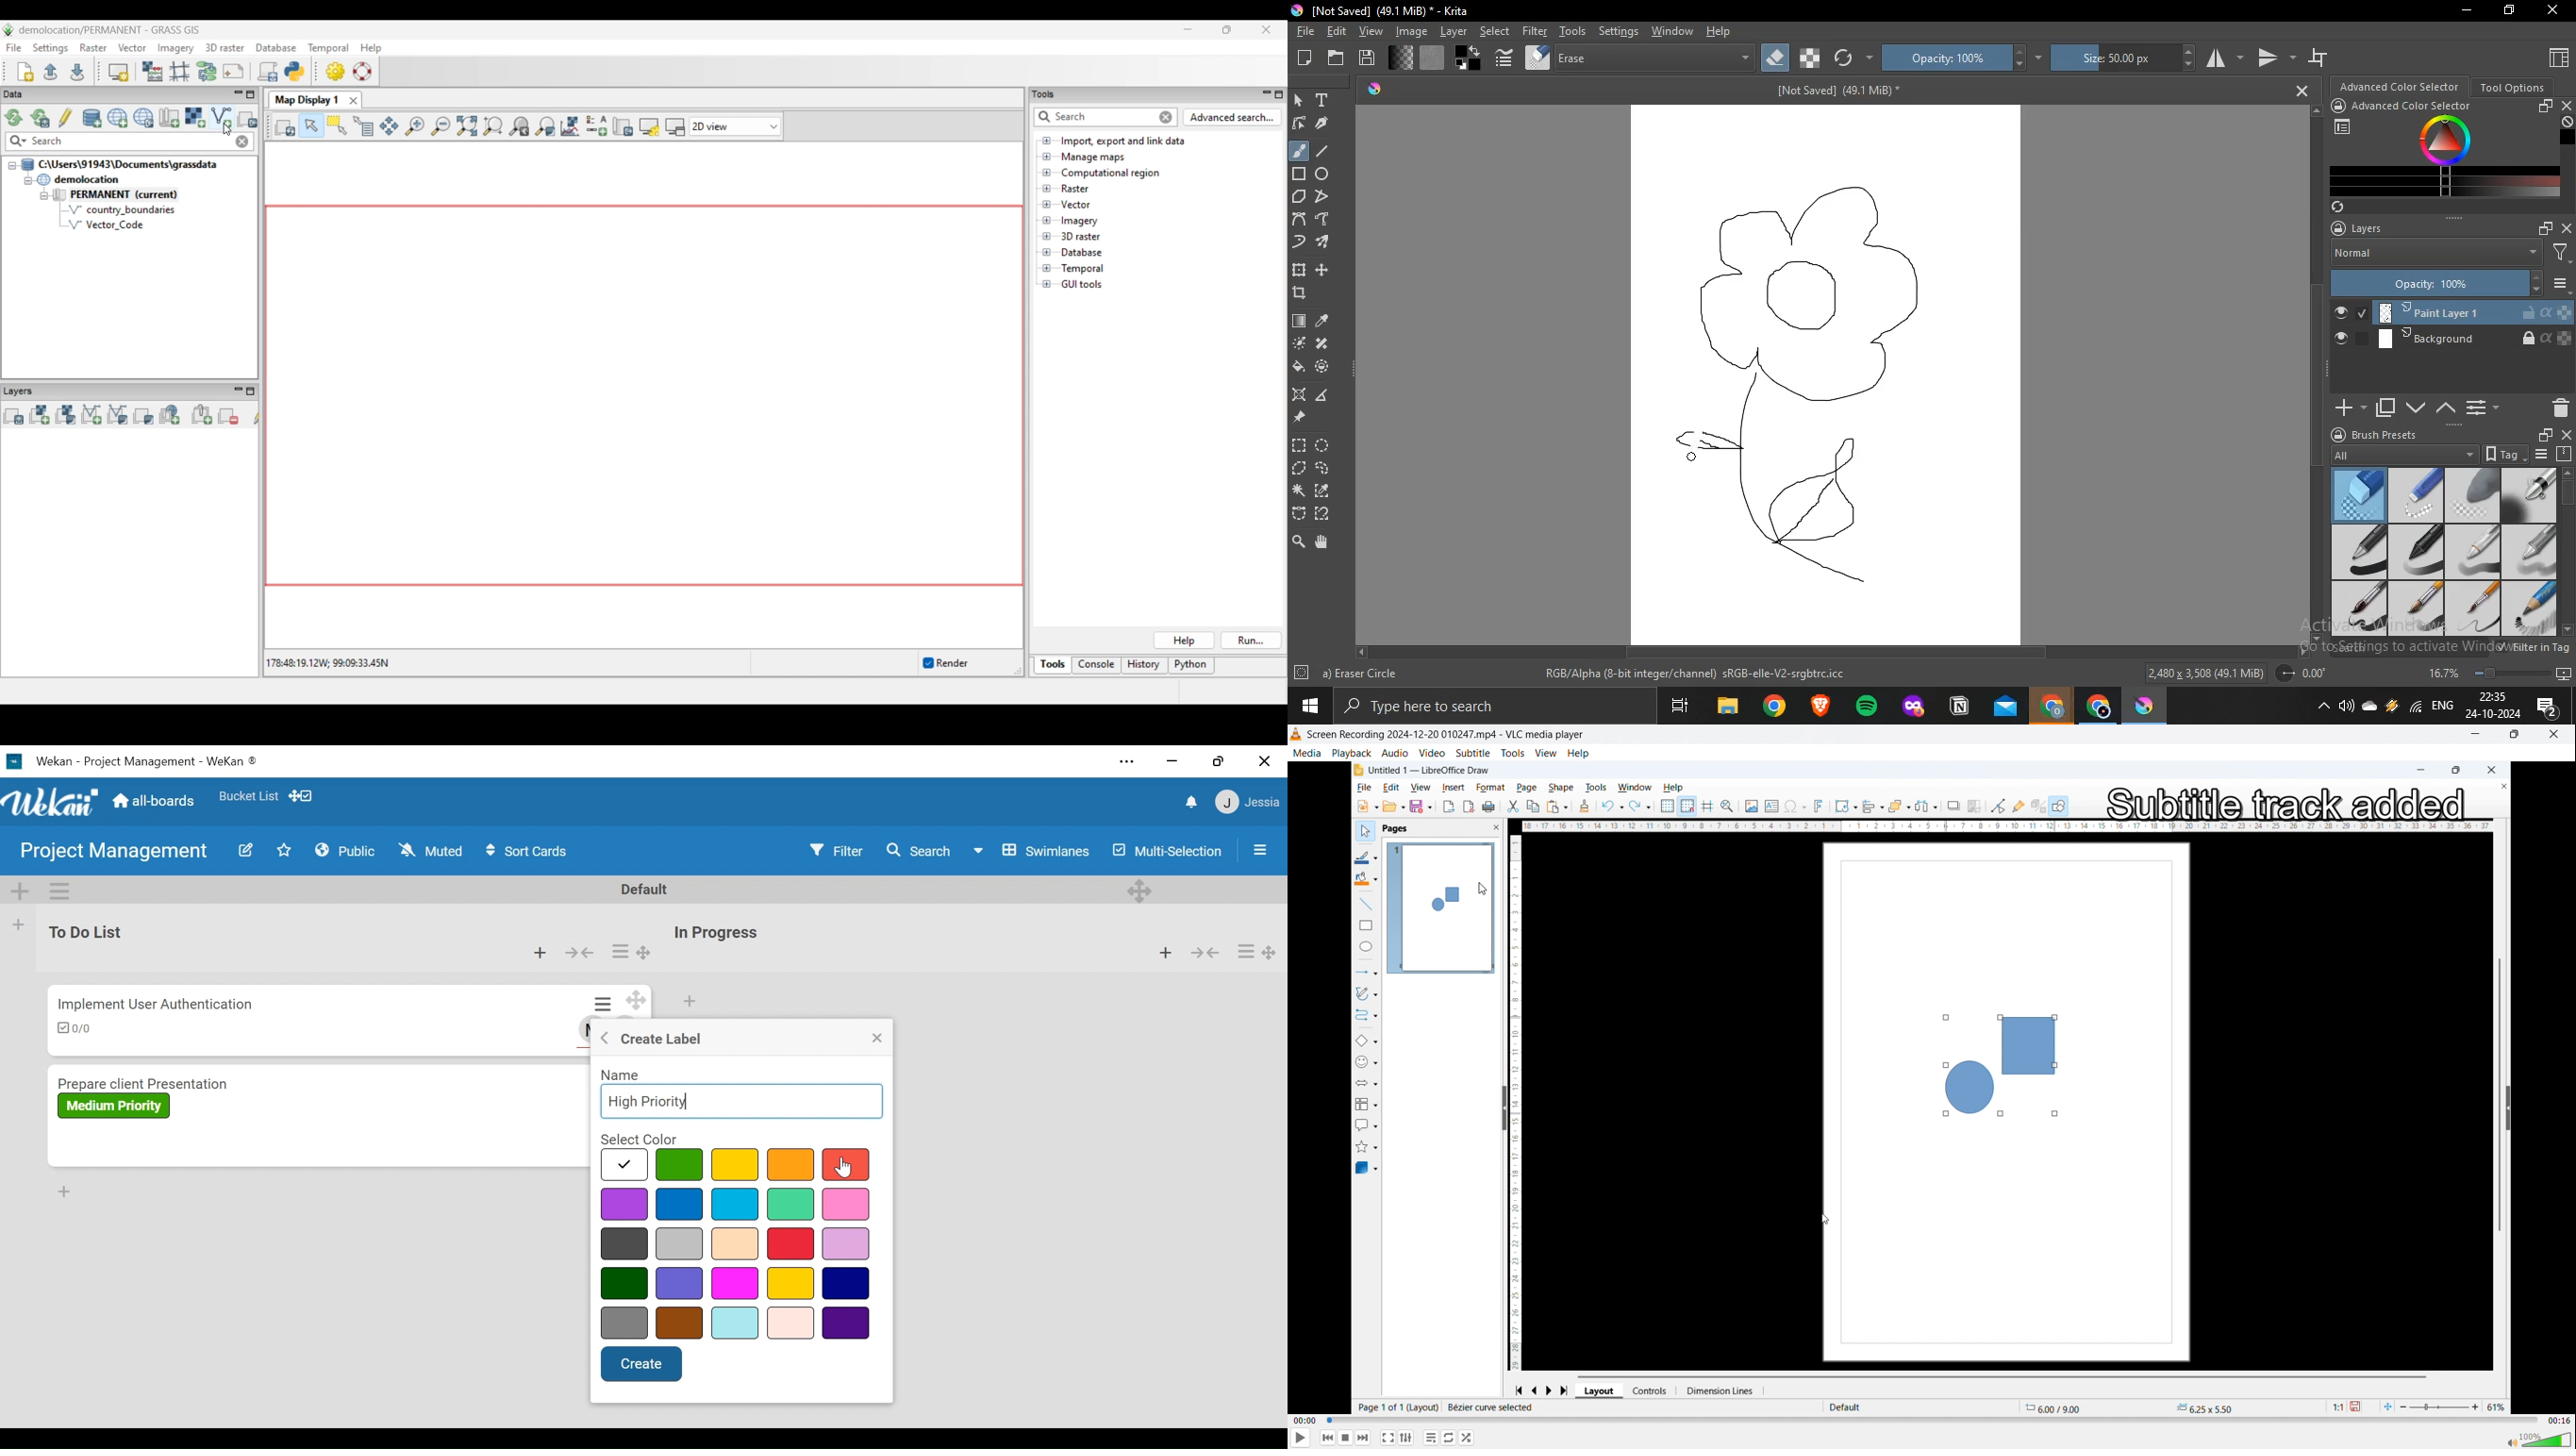  What do you see at coordinates (2472, 494) in the screenshot?
I see `eraser soft` at bounding box center [2472, 494].